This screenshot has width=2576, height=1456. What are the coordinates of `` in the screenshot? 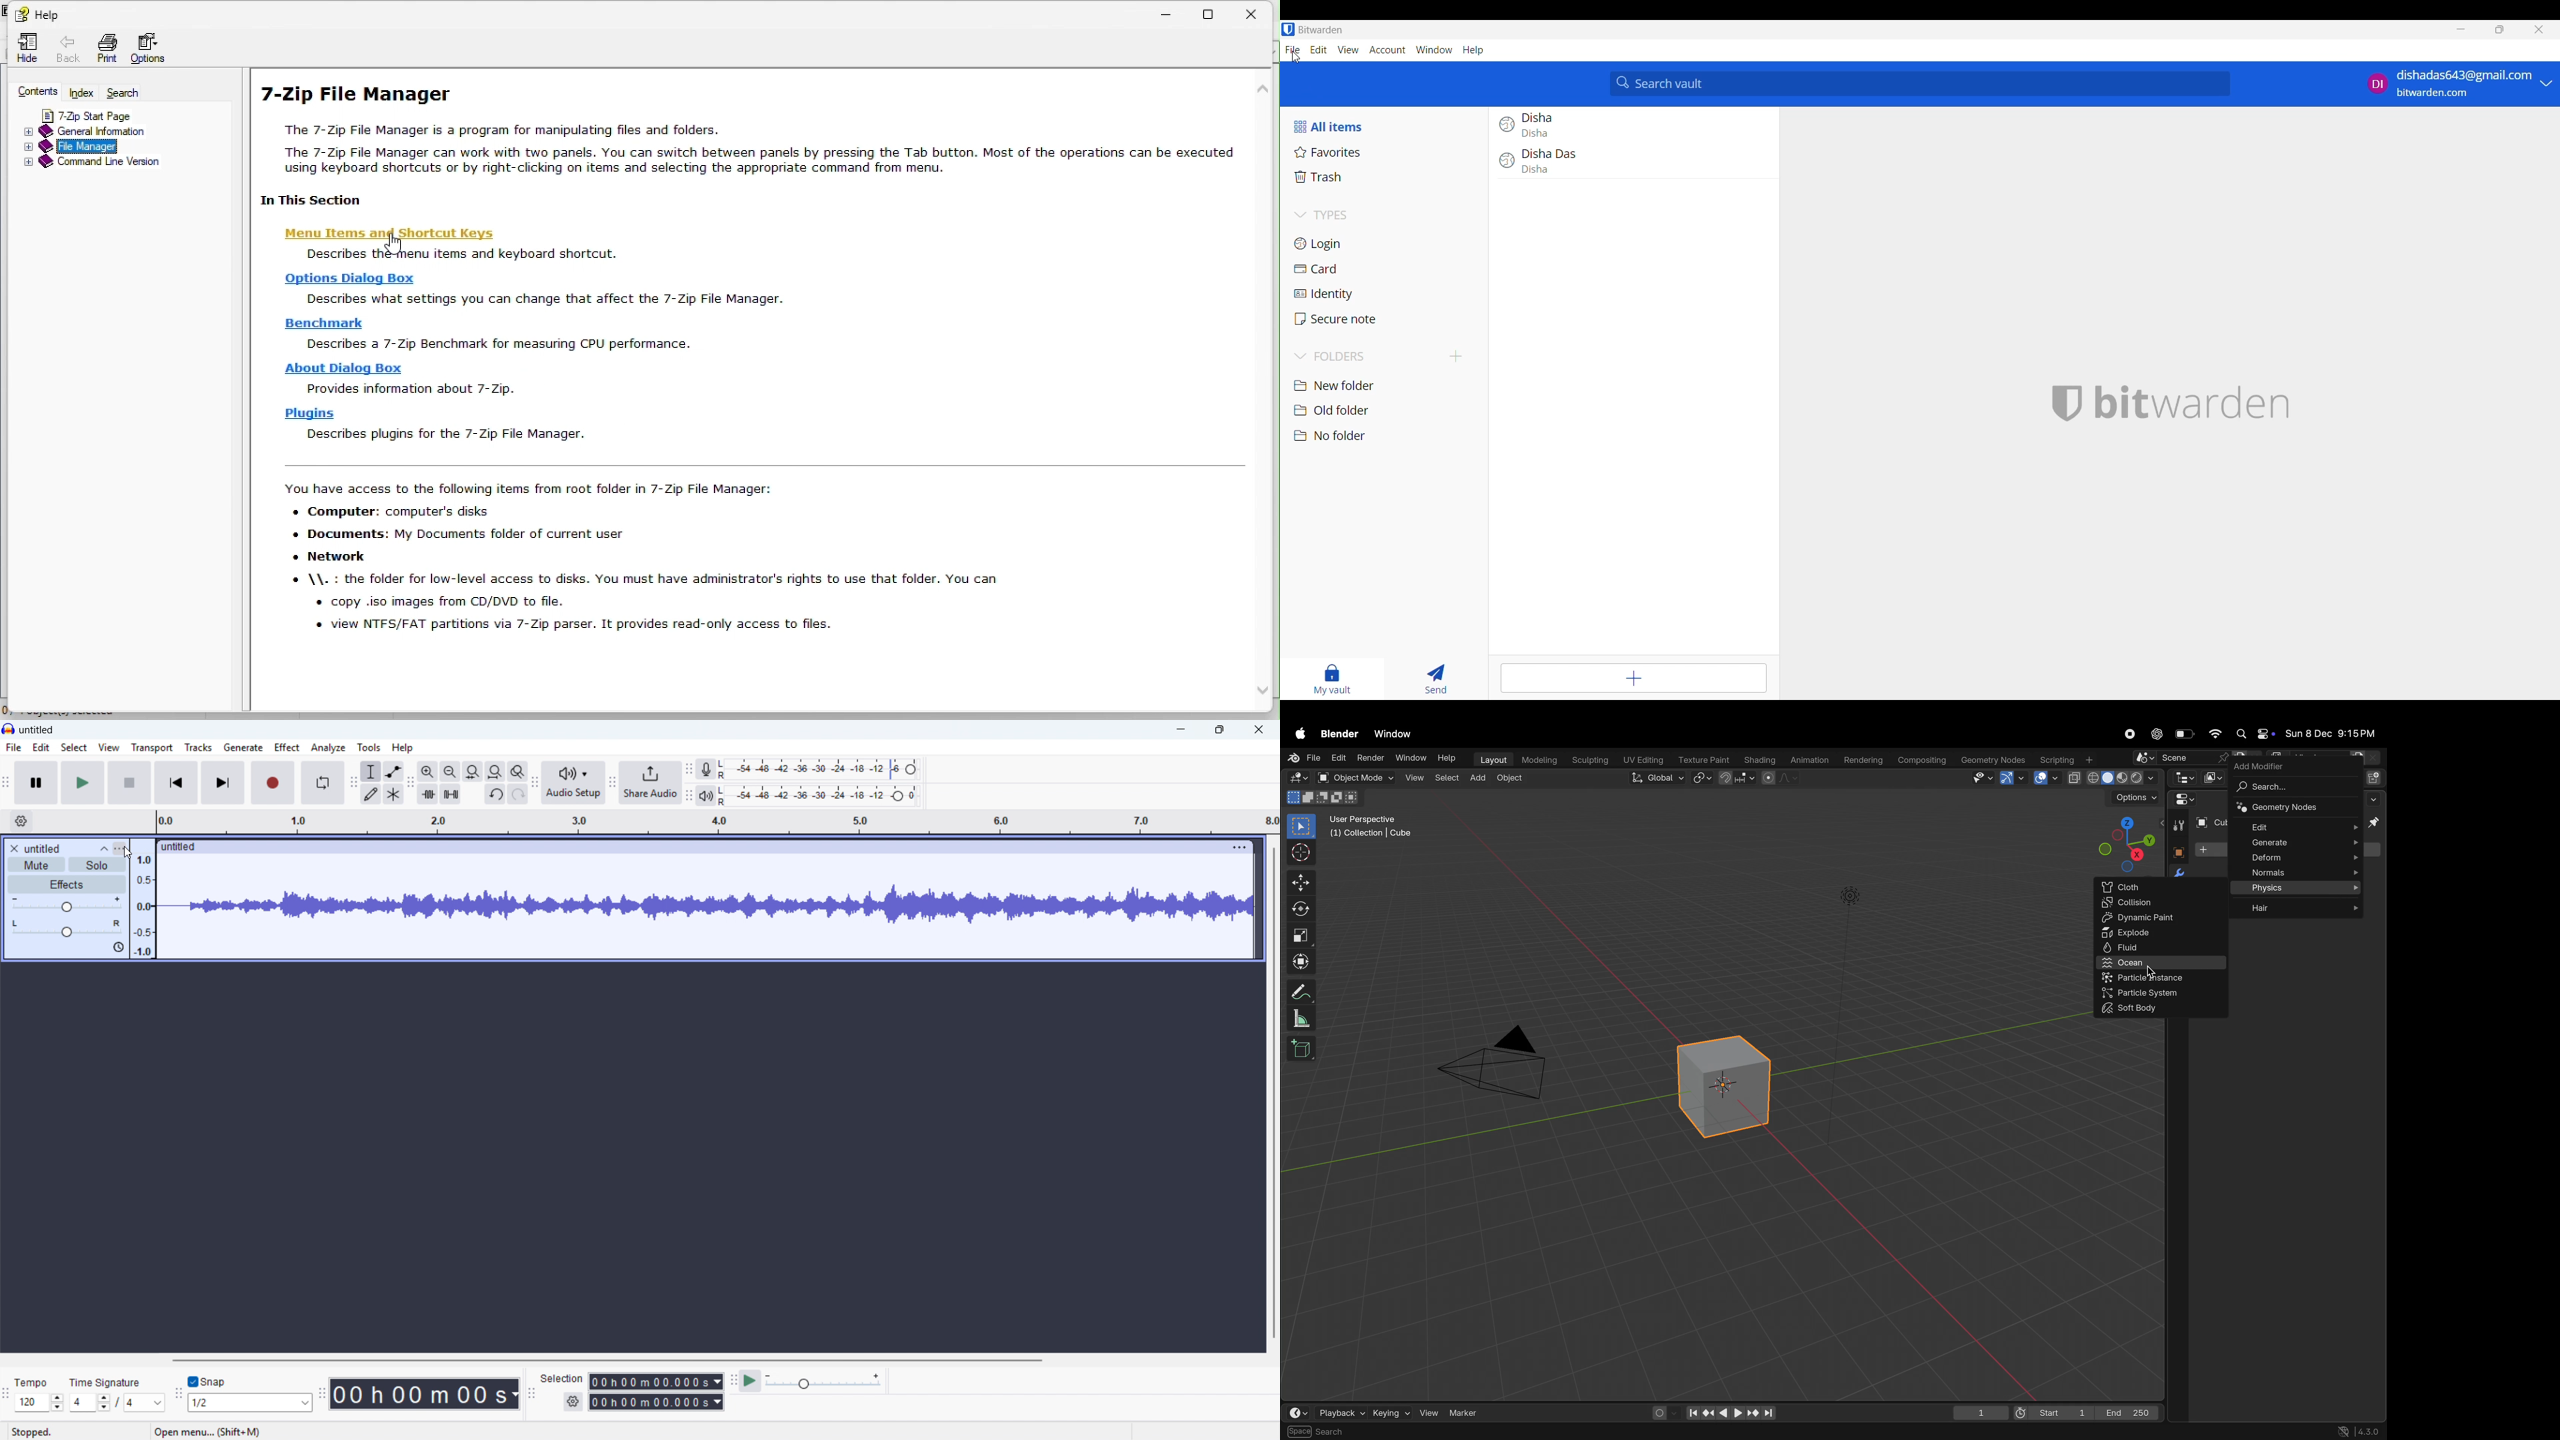 It's located at (1738, 780).